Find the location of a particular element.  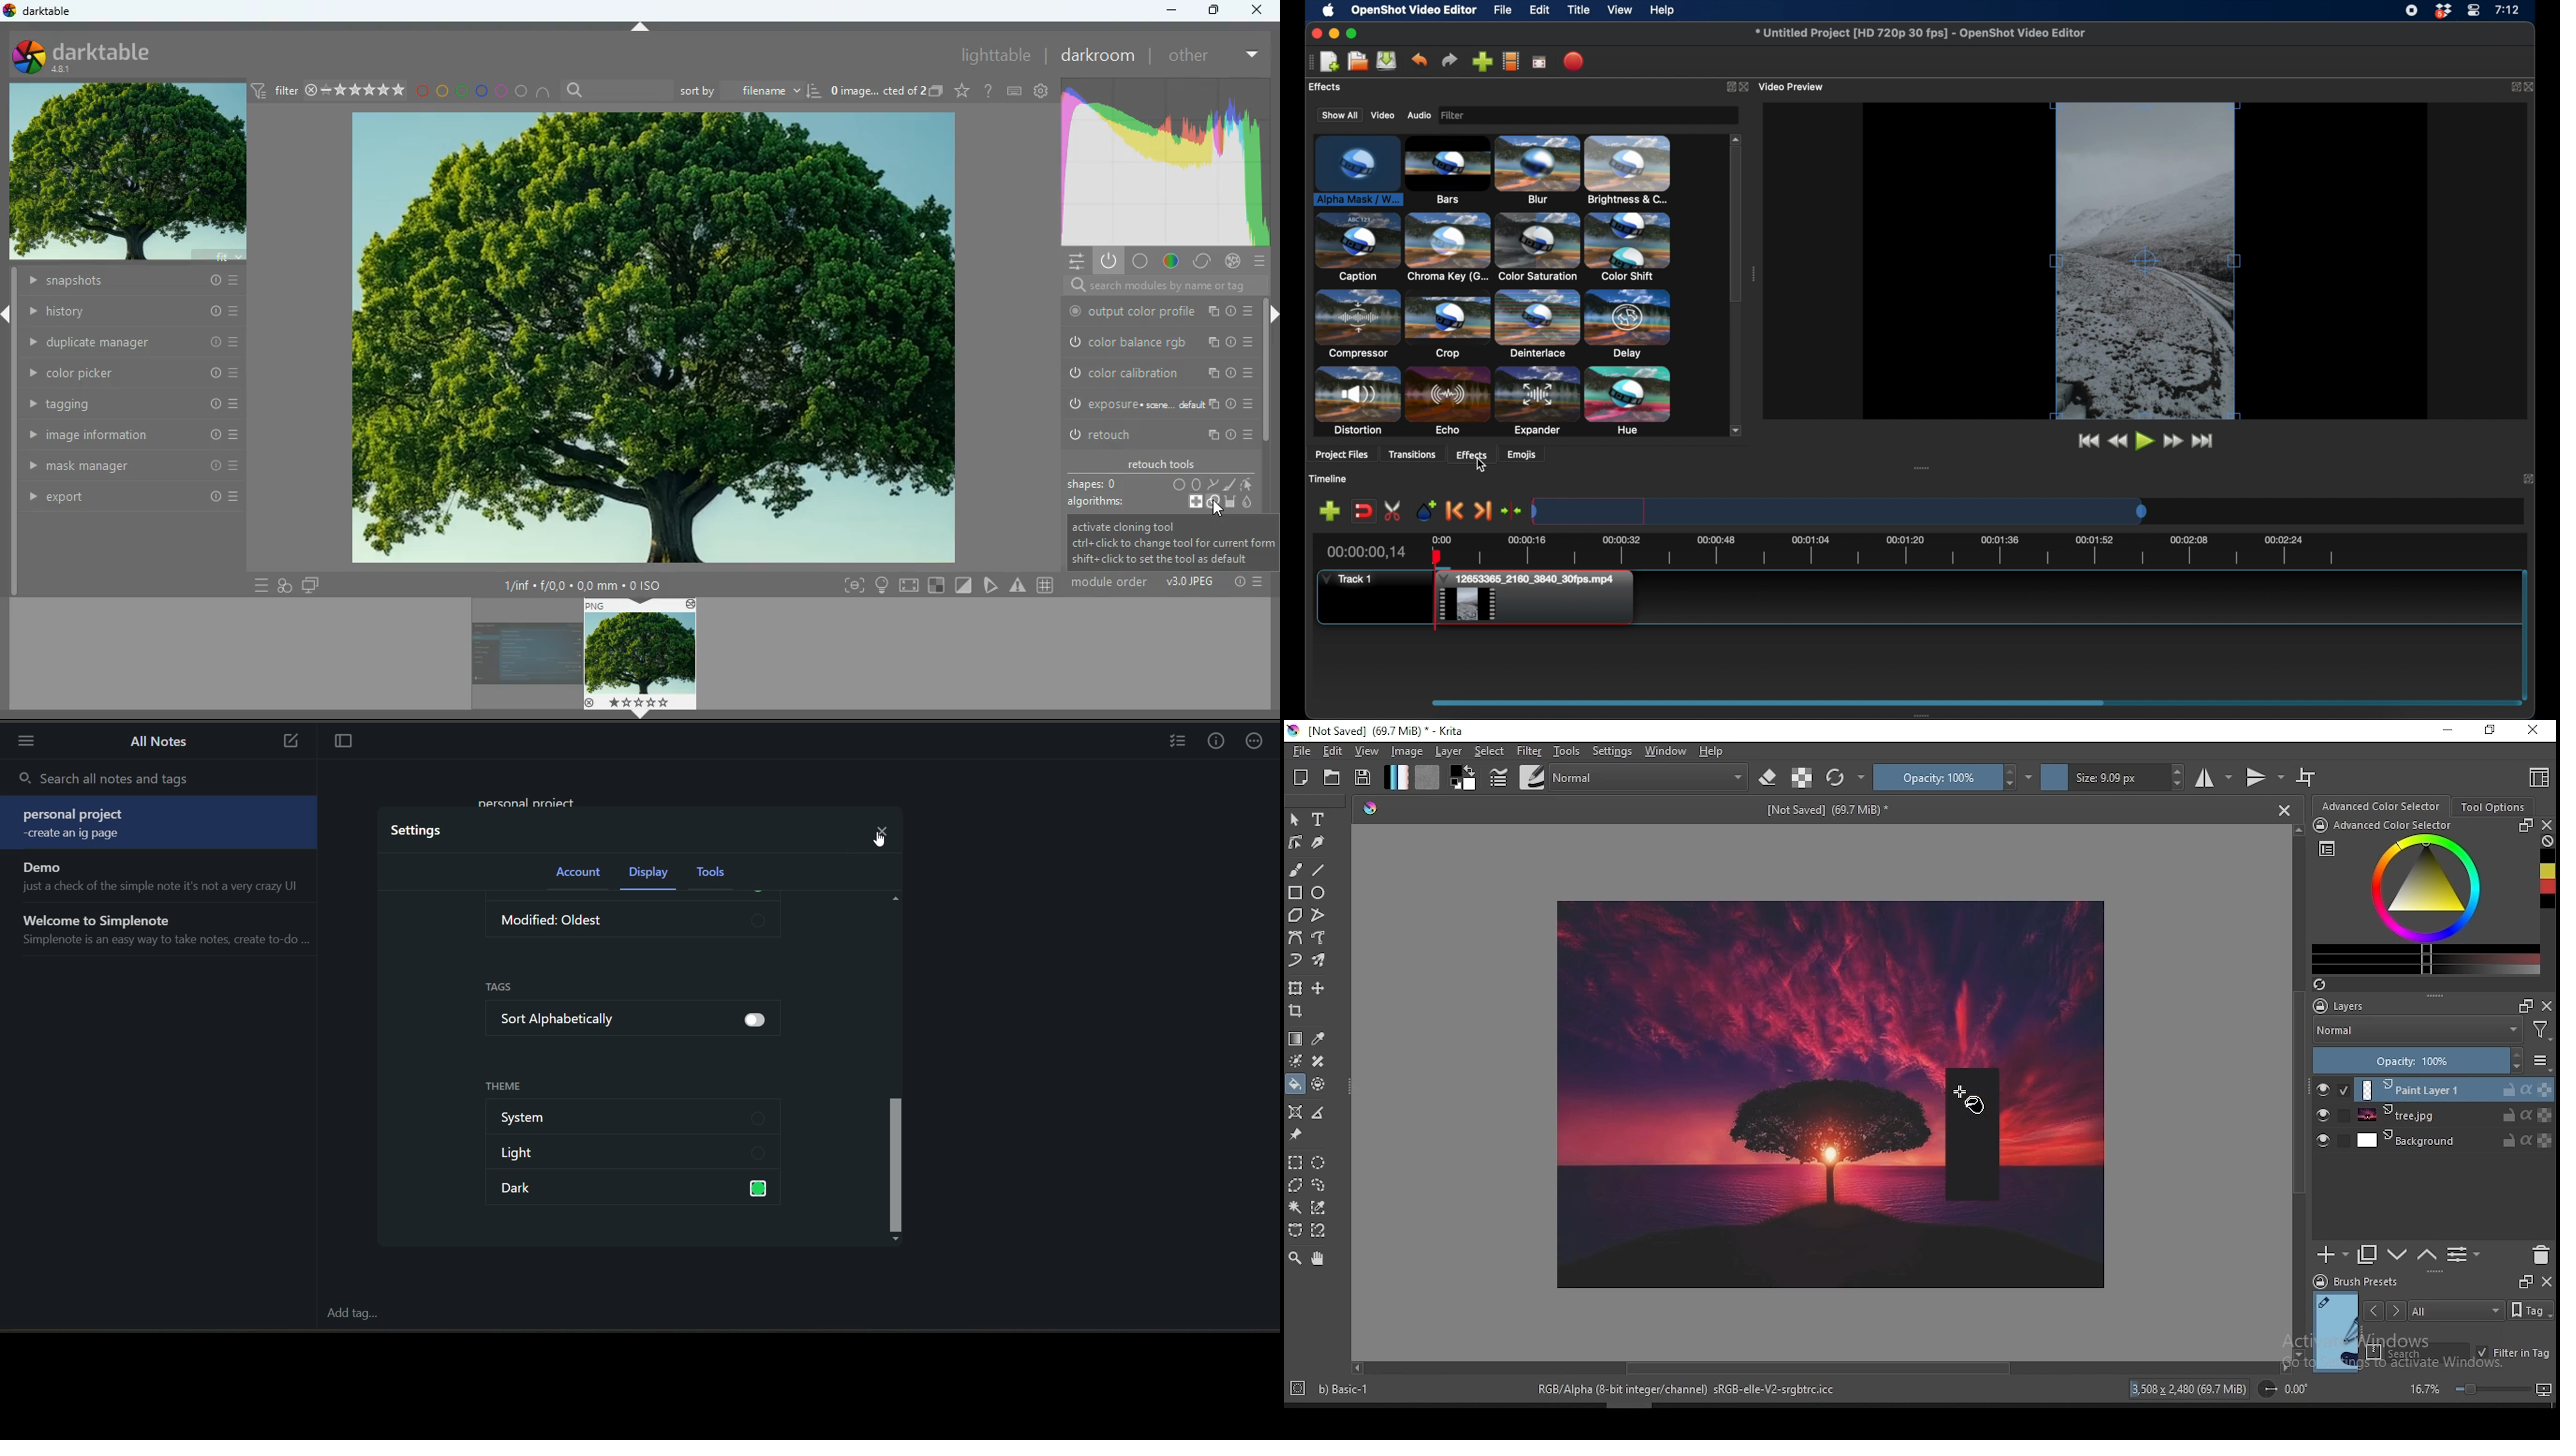

square is located at coordinates (938, 585).